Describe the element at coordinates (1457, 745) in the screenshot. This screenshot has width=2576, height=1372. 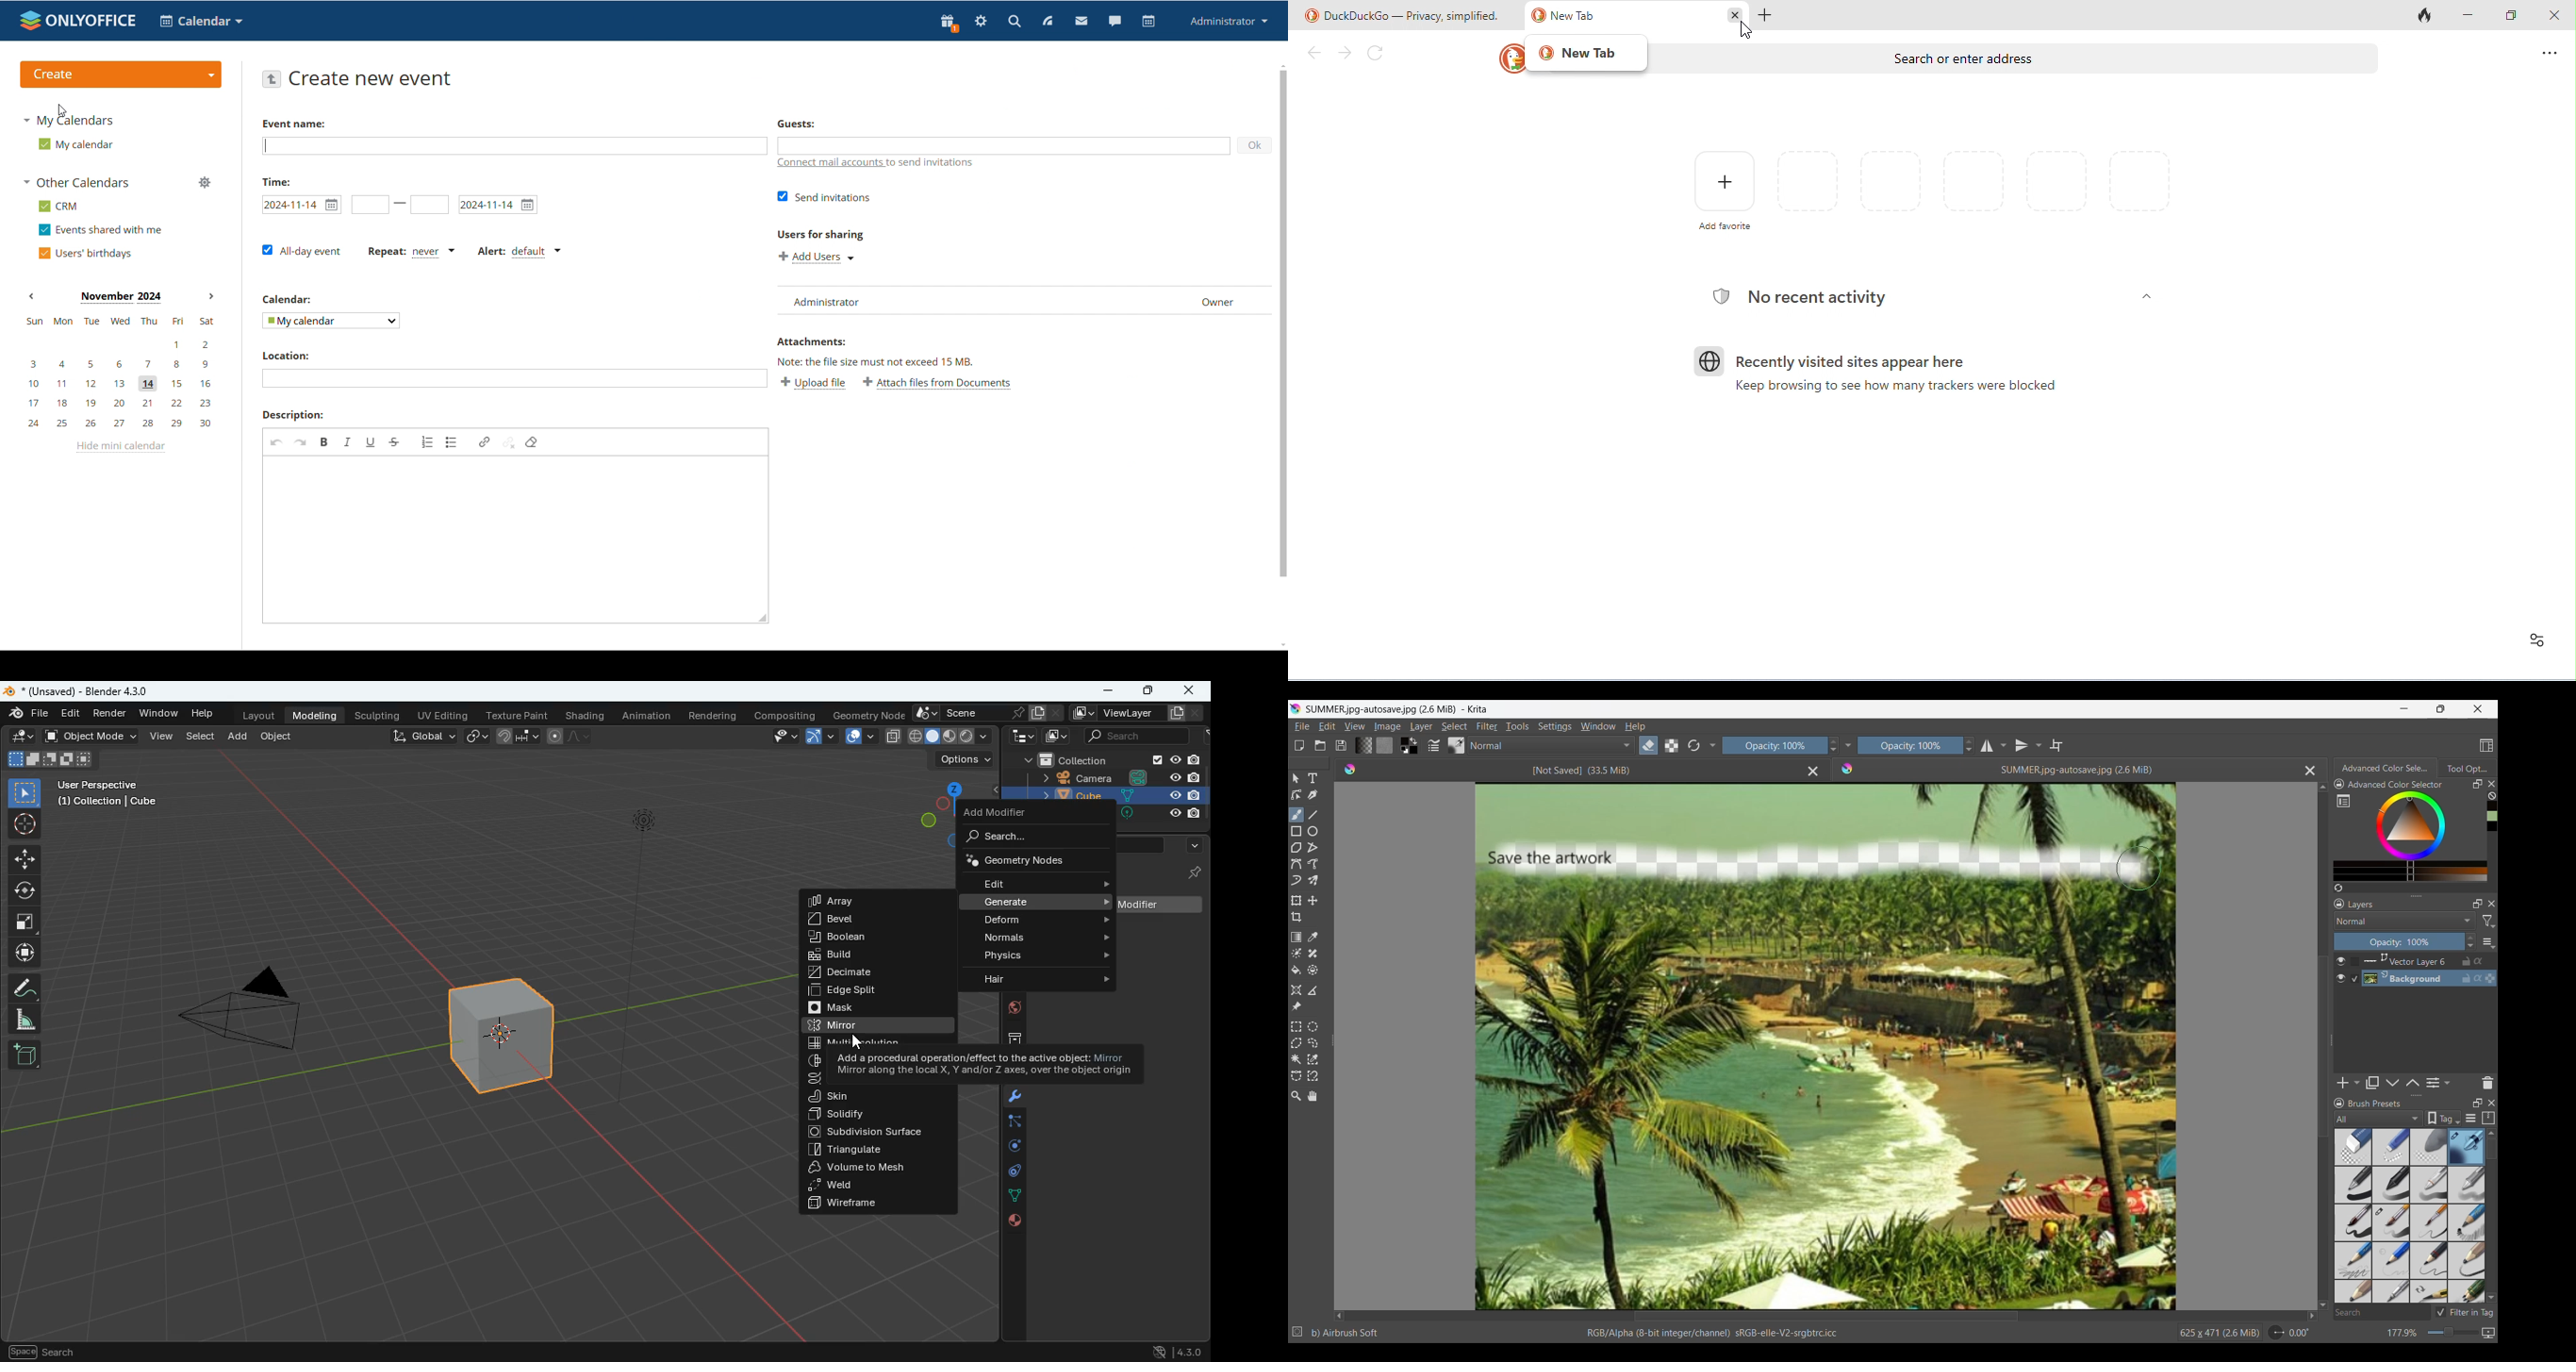
I see `Choose brush preset` at that location.